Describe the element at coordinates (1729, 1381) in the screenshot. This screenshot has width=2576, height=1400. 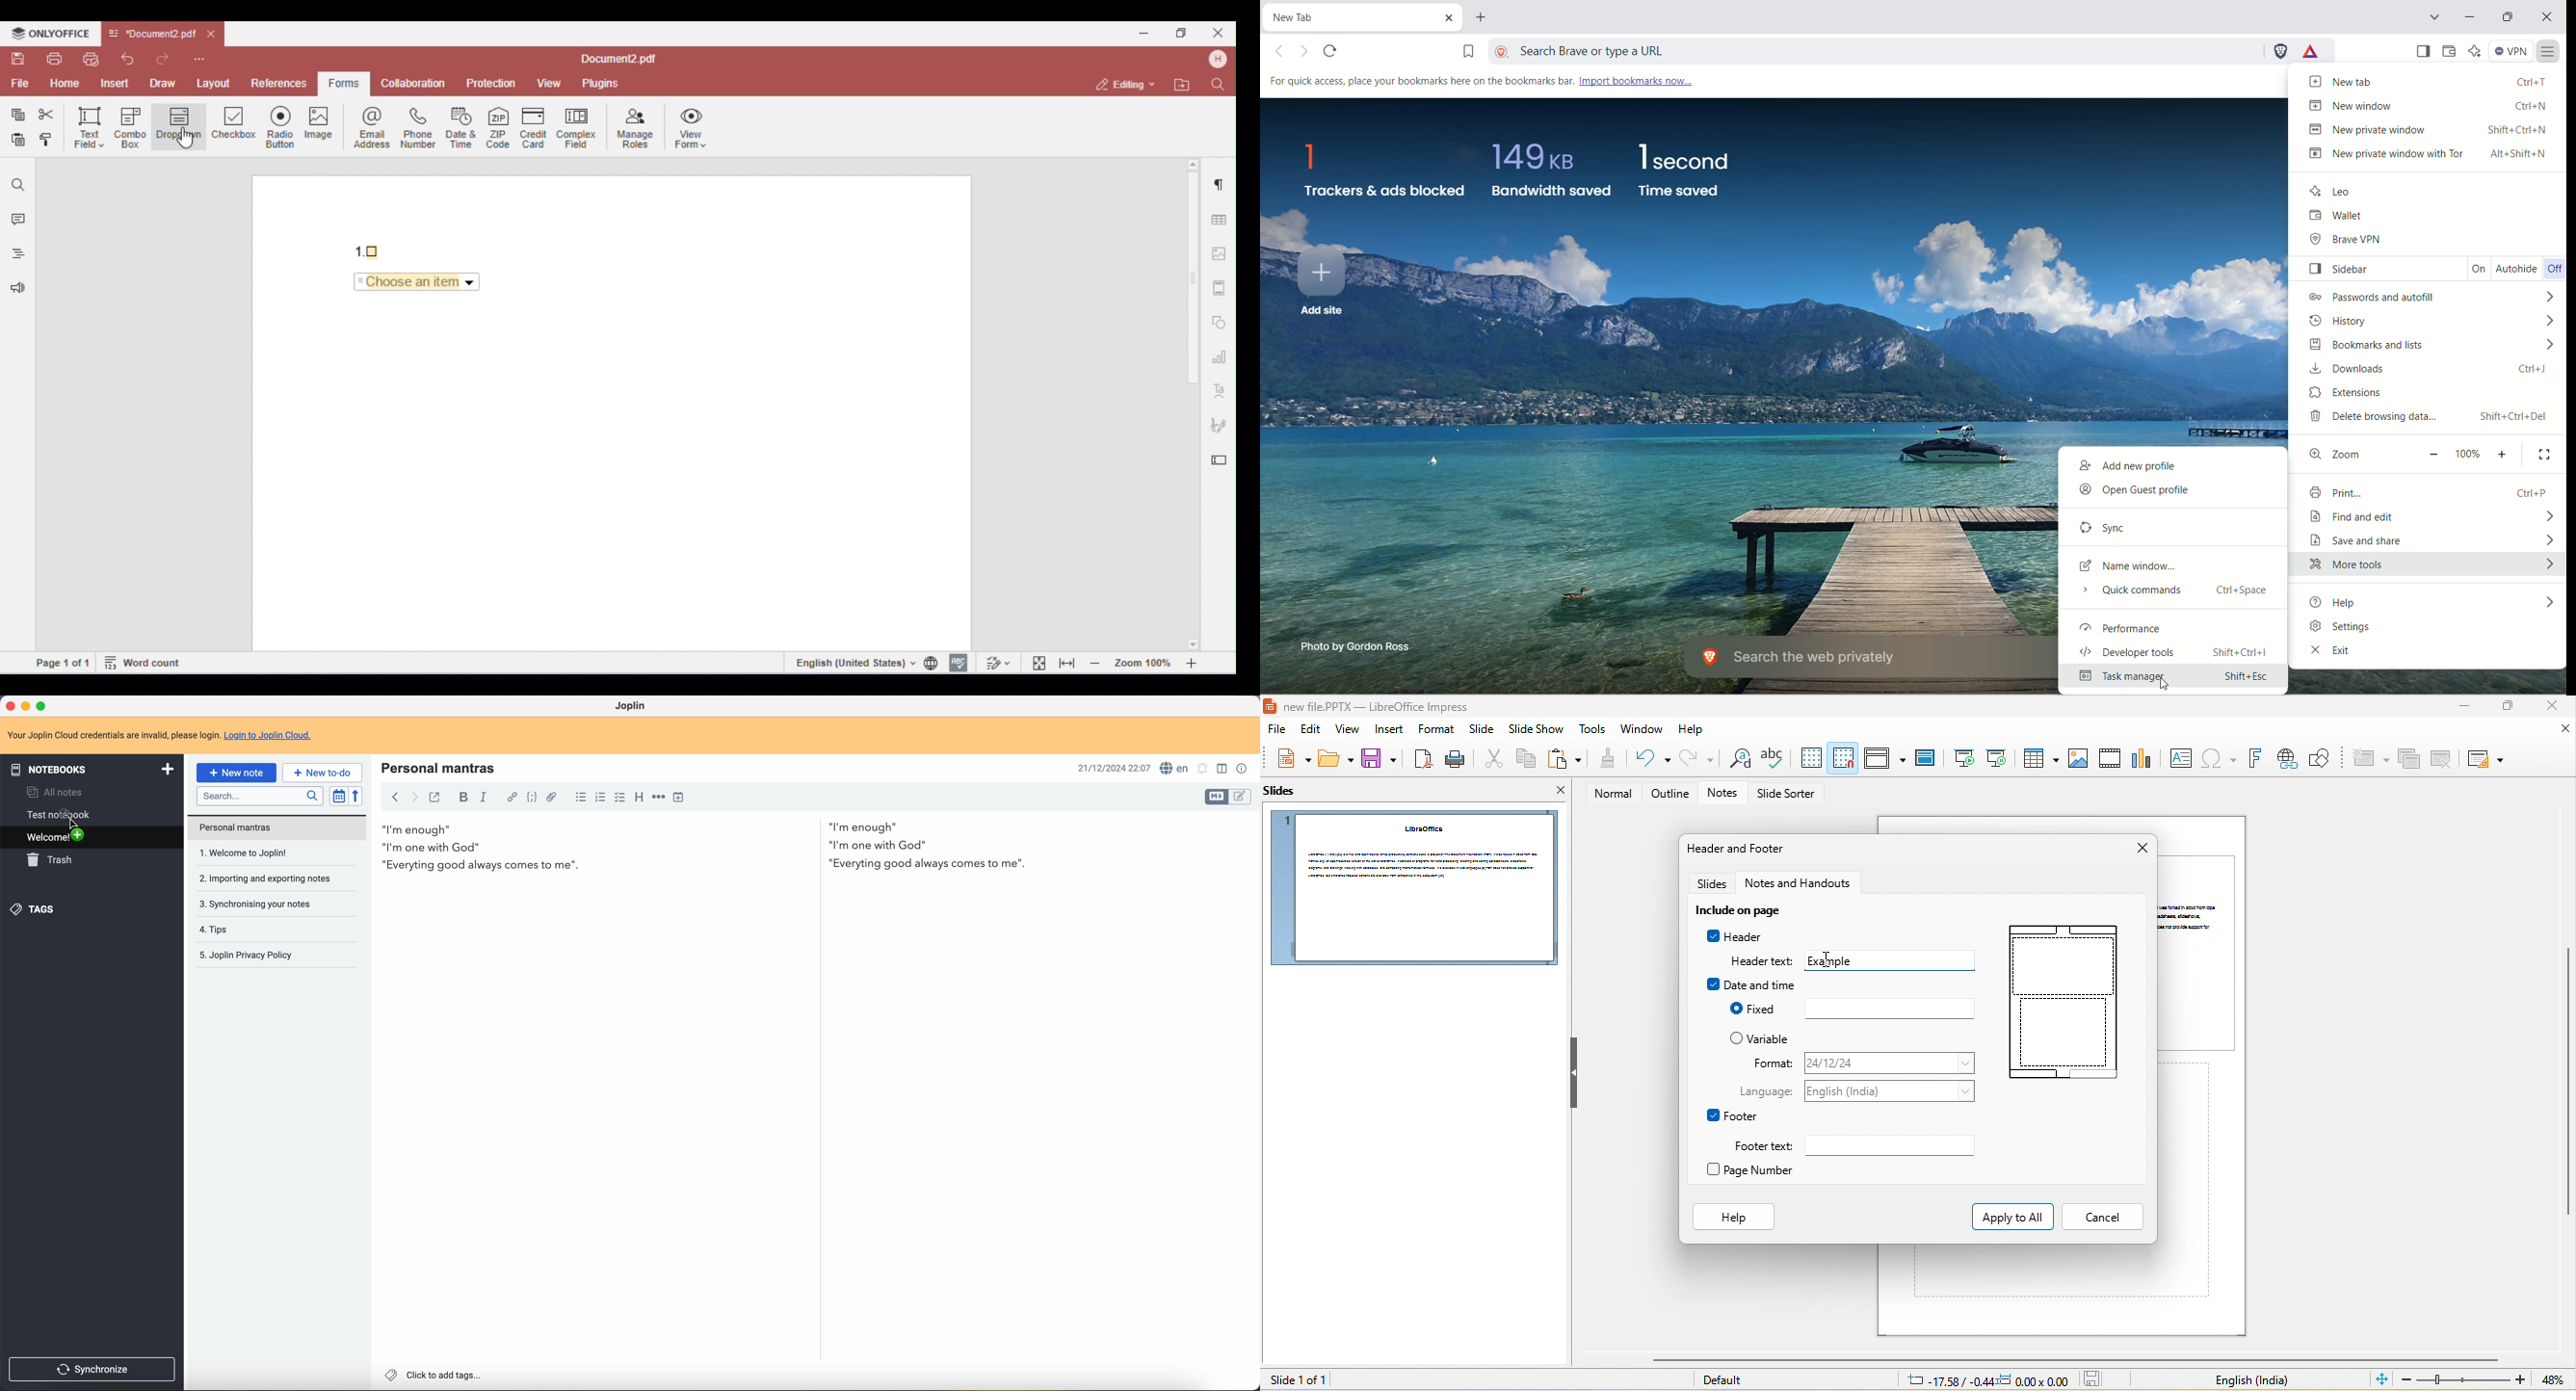
I see `default` at that location.